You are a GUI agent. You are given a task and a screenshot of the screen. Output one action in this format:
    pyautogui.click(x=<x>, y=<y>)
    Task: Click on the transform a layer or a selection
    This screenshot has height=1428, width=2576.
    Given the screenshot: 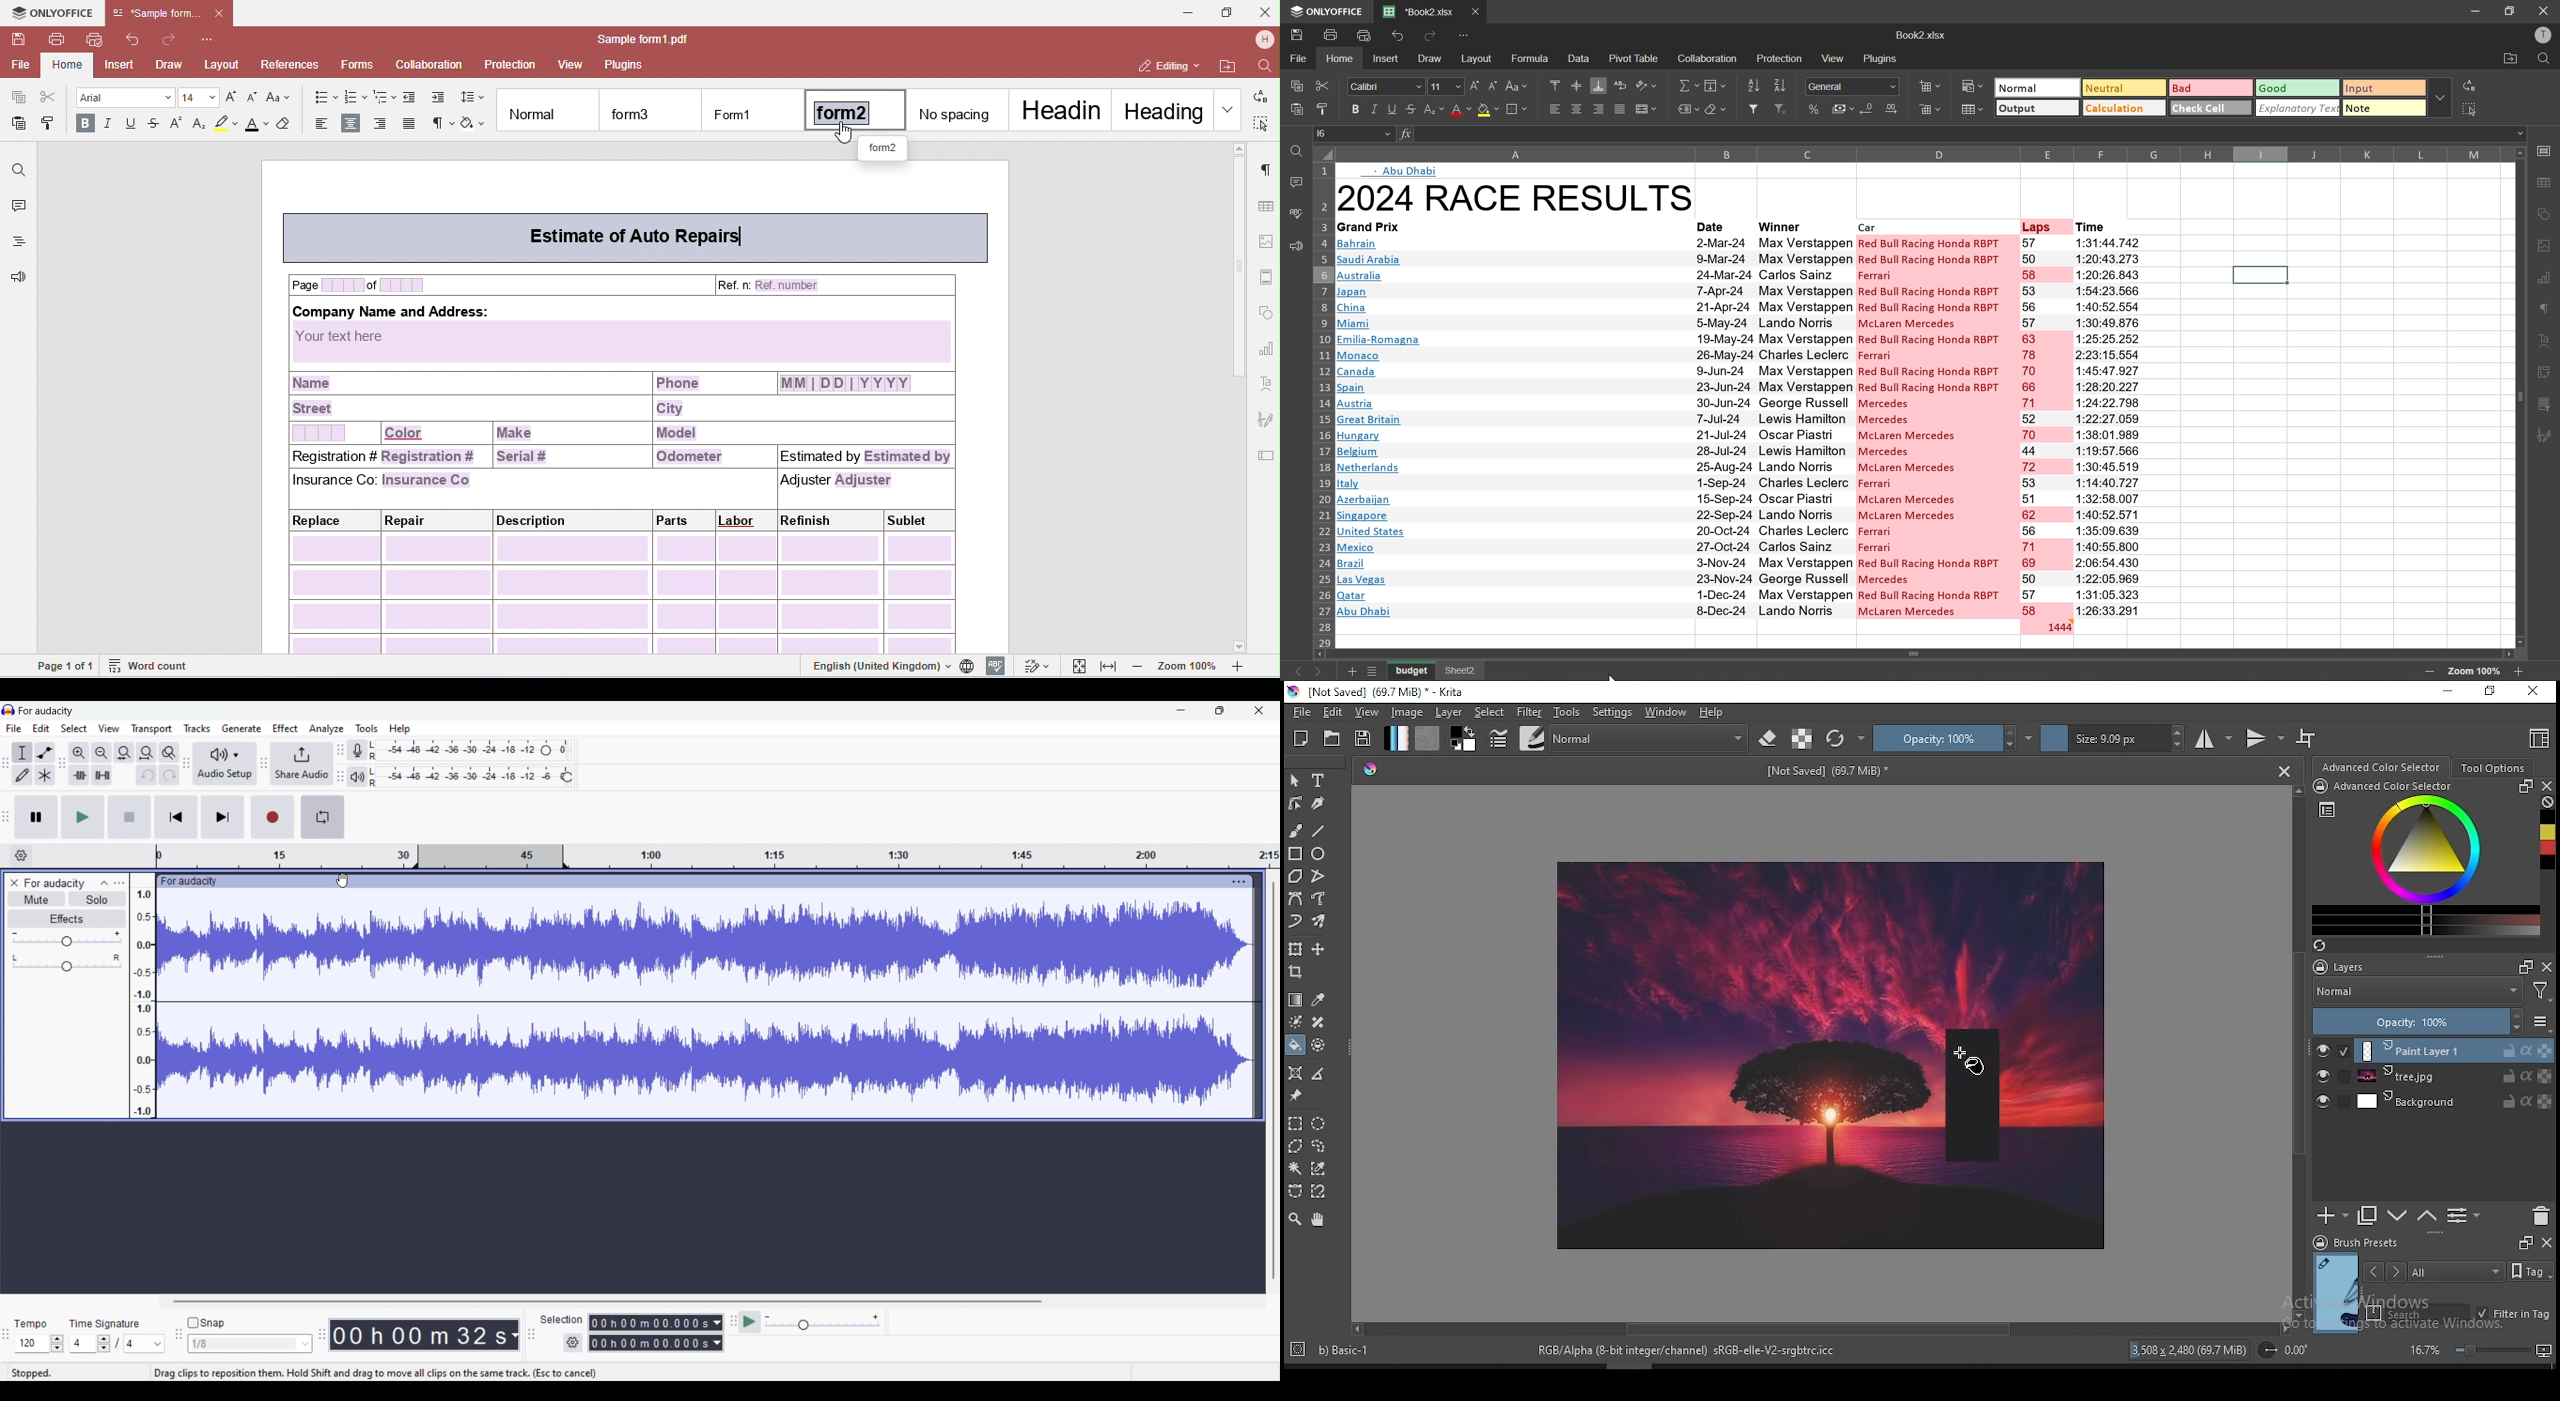 What is the action you would take?
    pyautogui.click(x=1296, y=950)
    